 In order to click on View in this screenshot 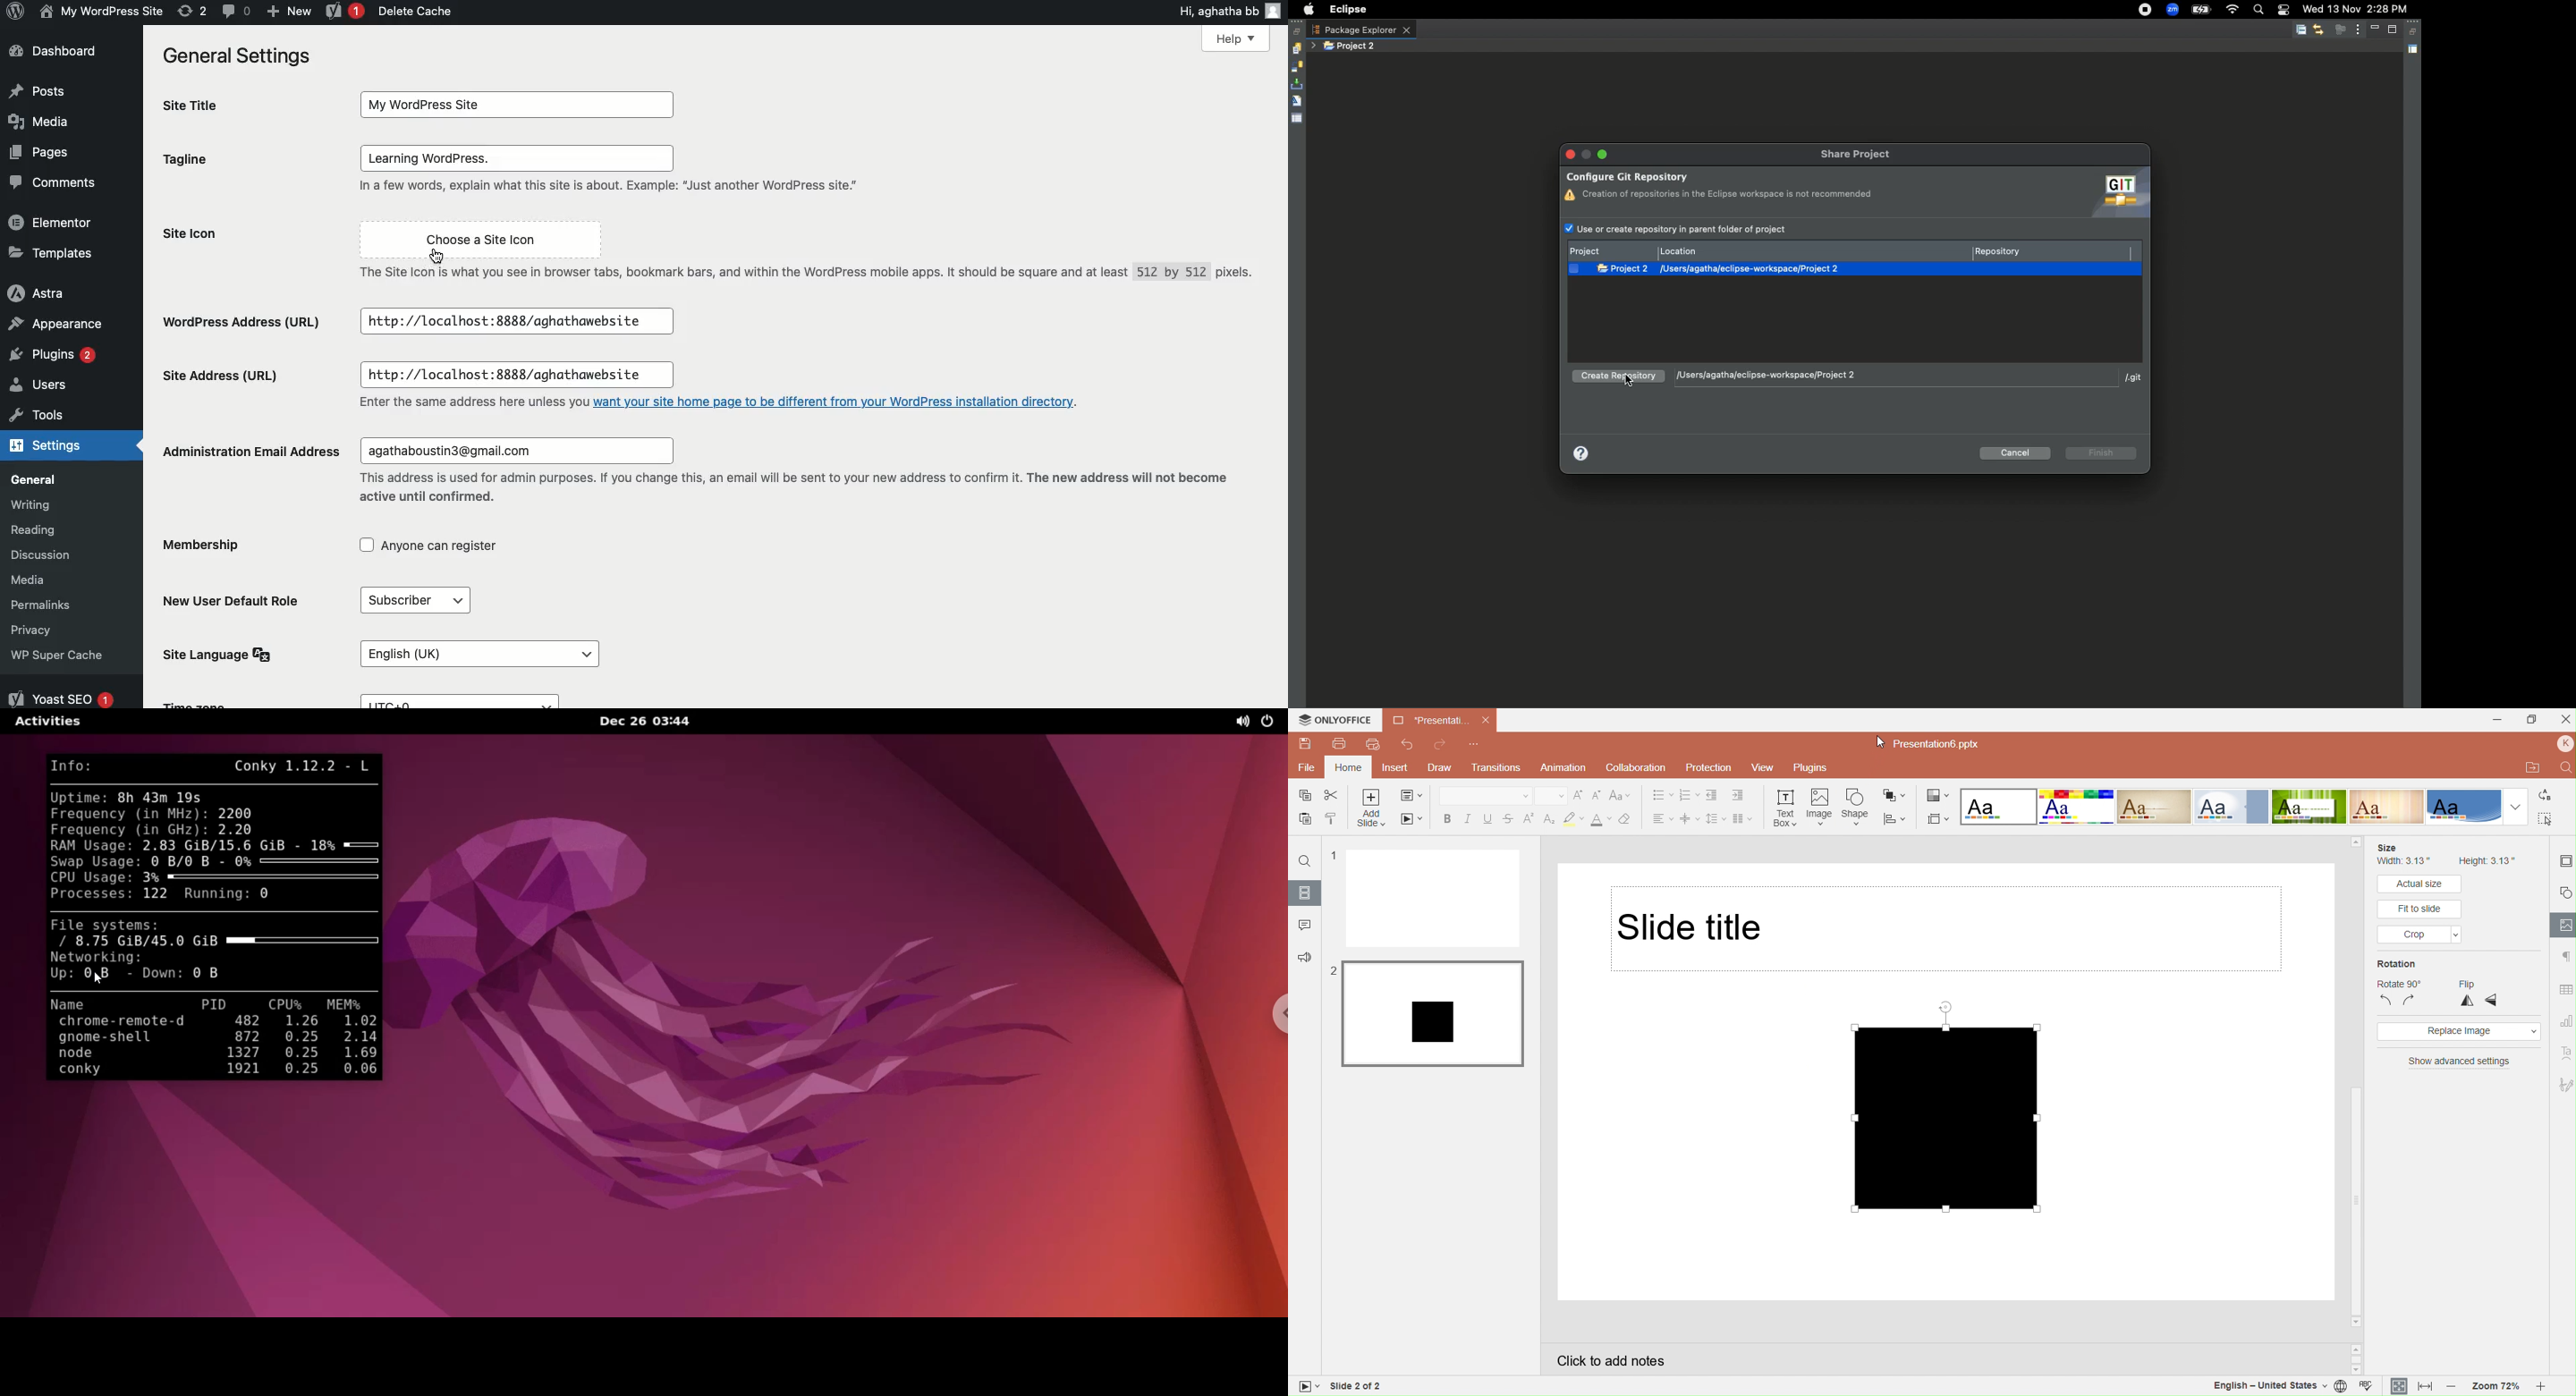, I will do `click(1763, 768)`.